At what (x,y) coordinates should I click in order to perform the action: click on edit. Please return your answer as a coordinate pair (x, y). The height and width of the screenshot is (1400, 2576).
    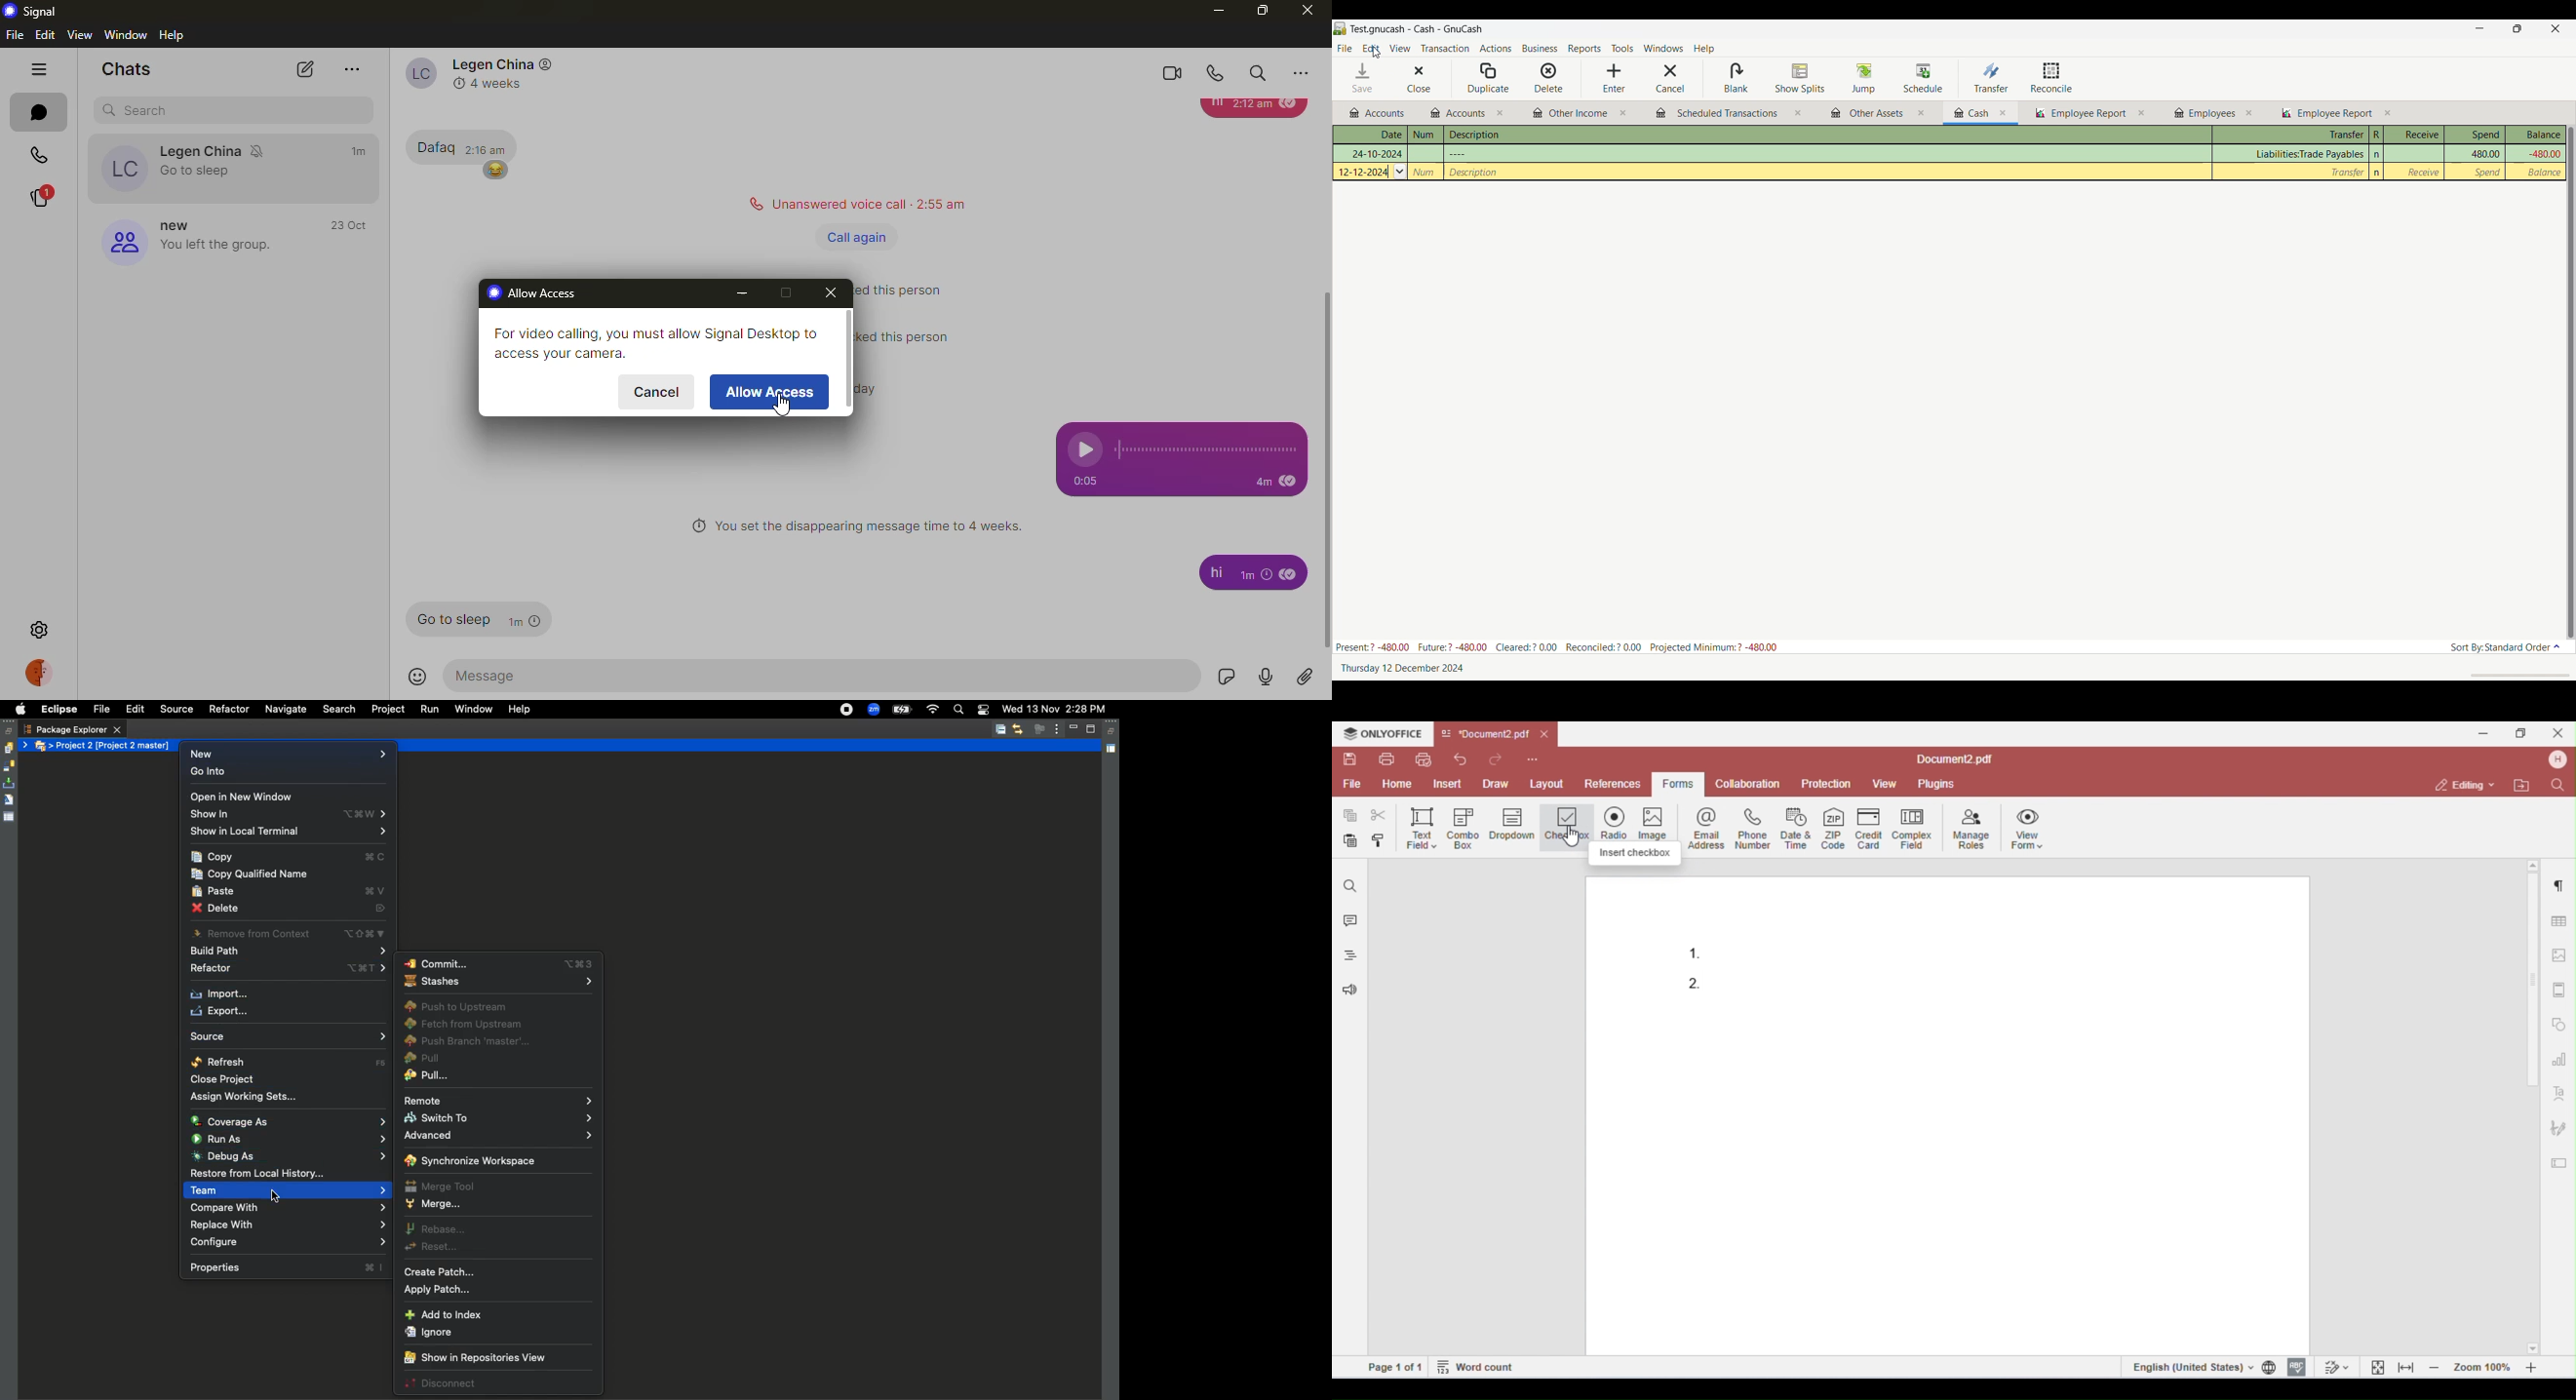
    Looking at the image, I should click on (45, 34).